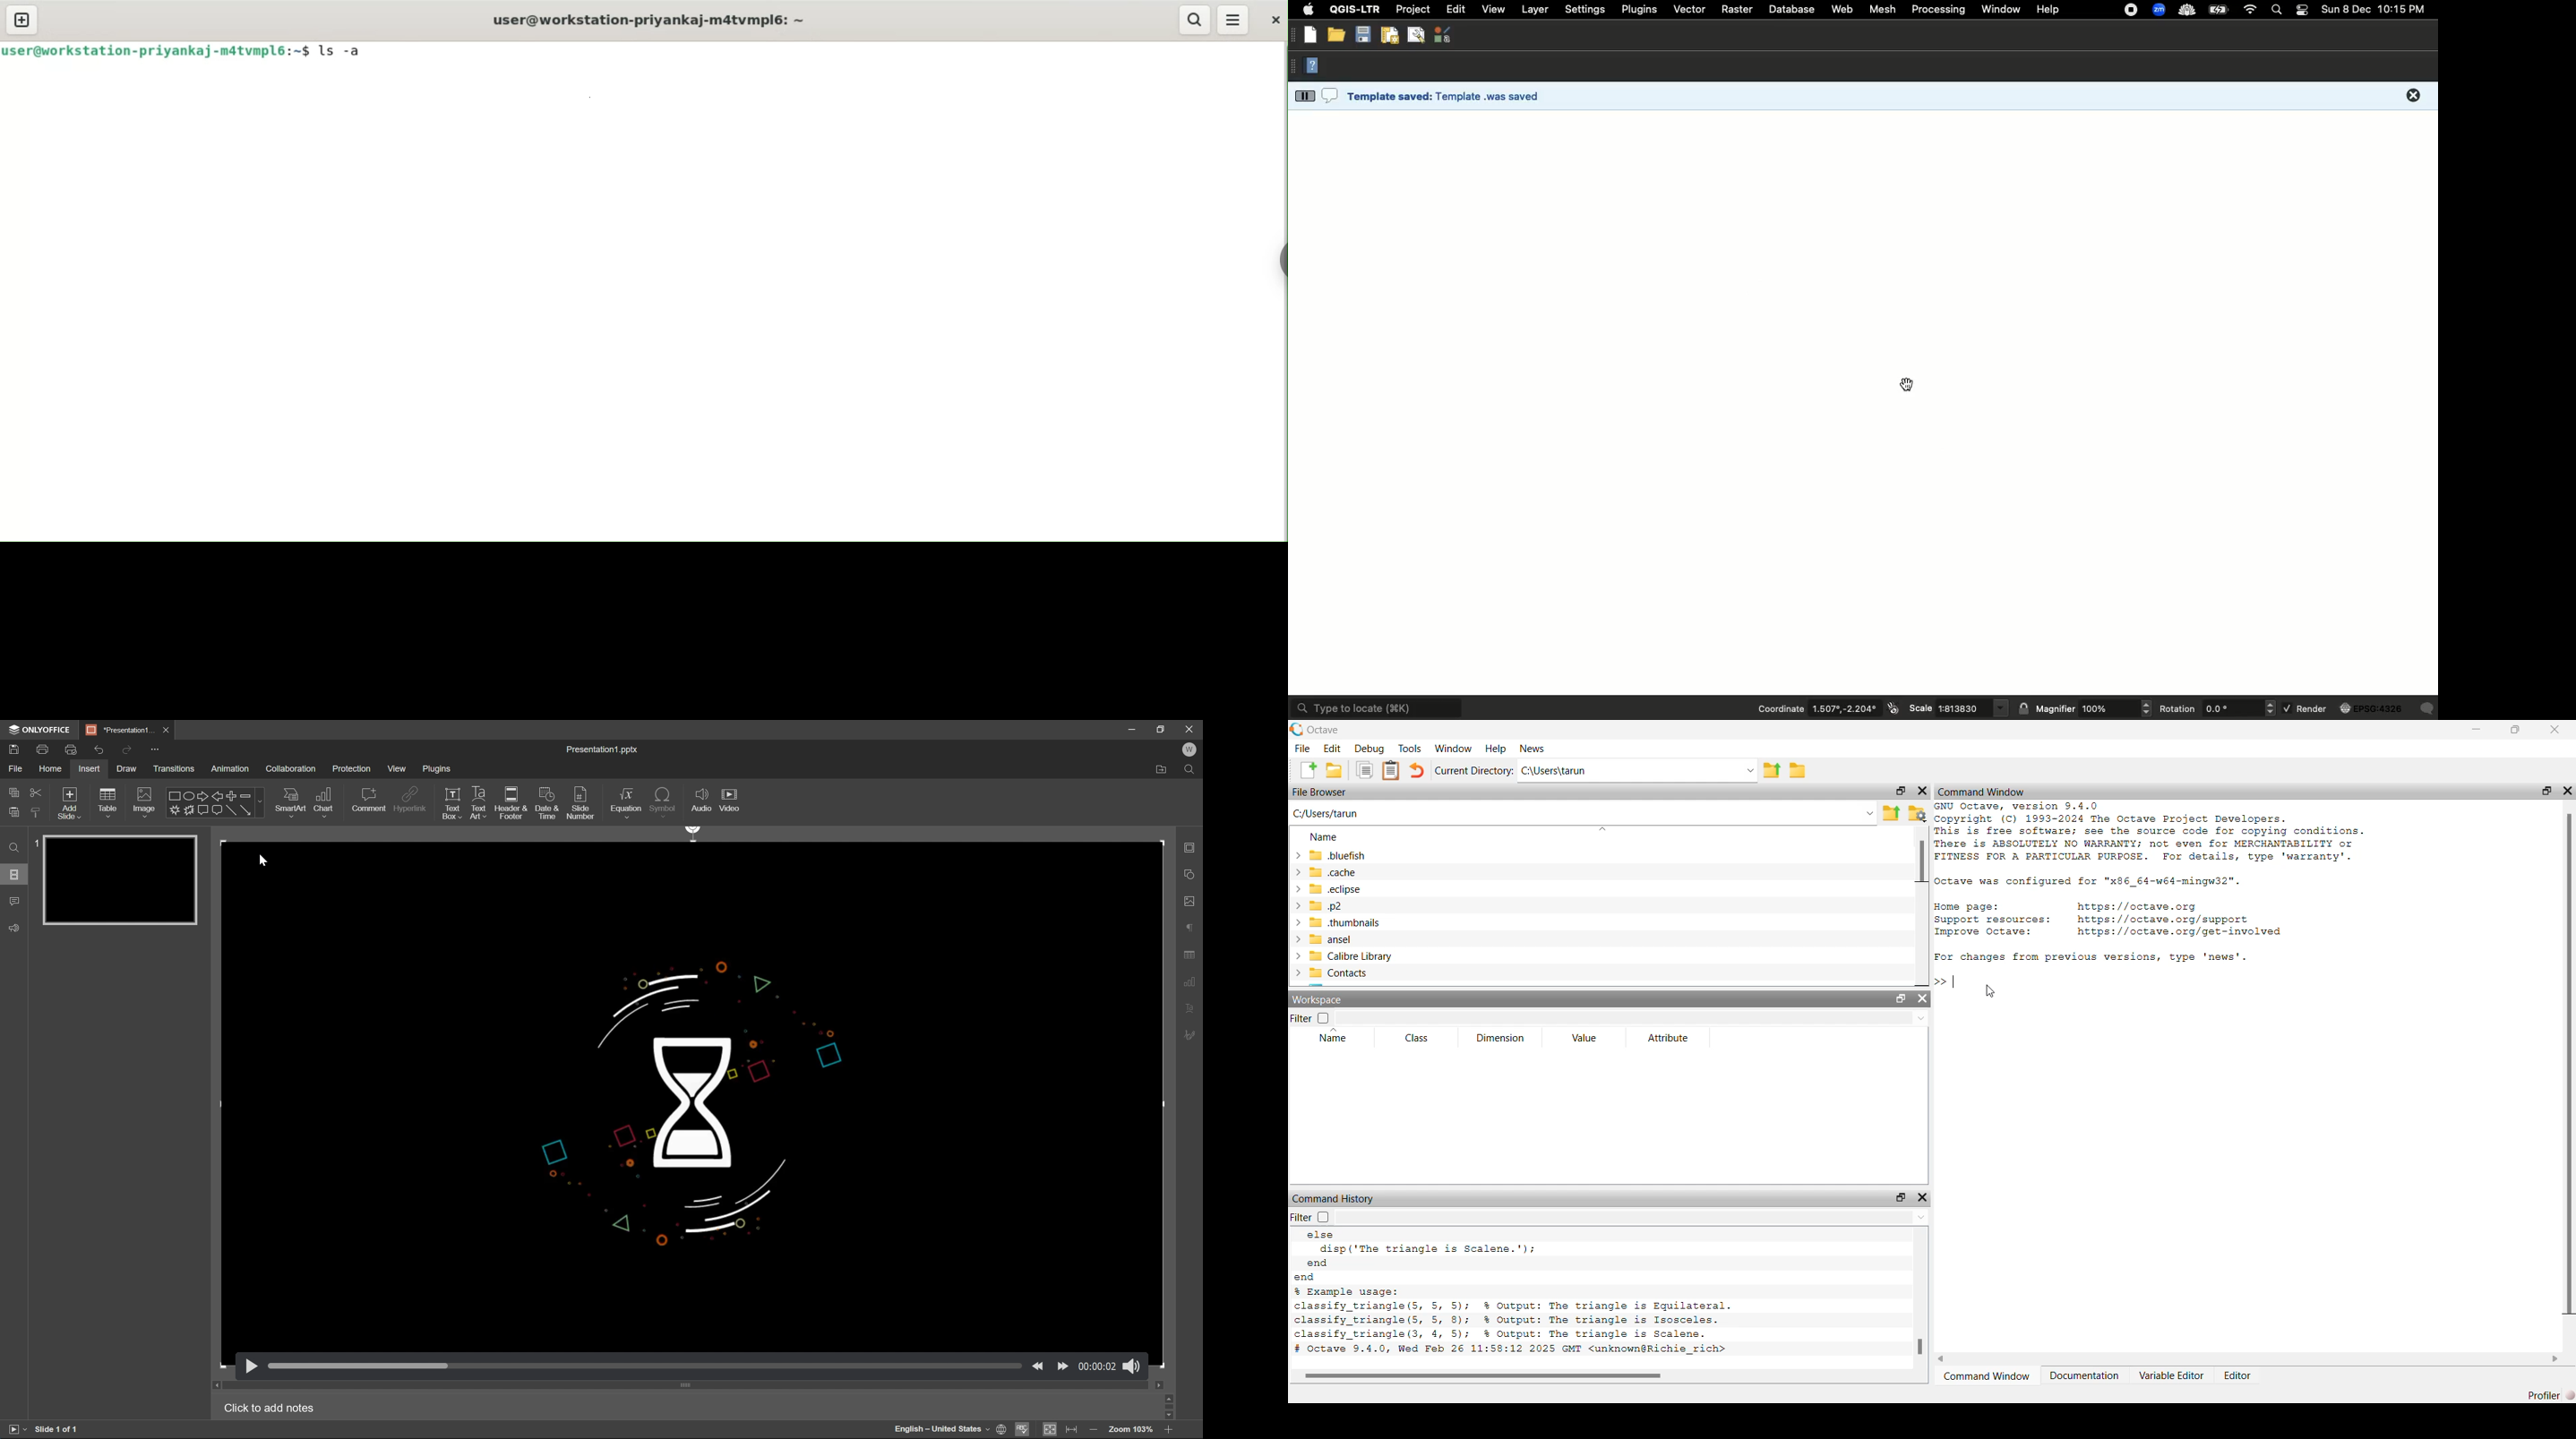  I want to click on signature settings, so click(1192, 1035).